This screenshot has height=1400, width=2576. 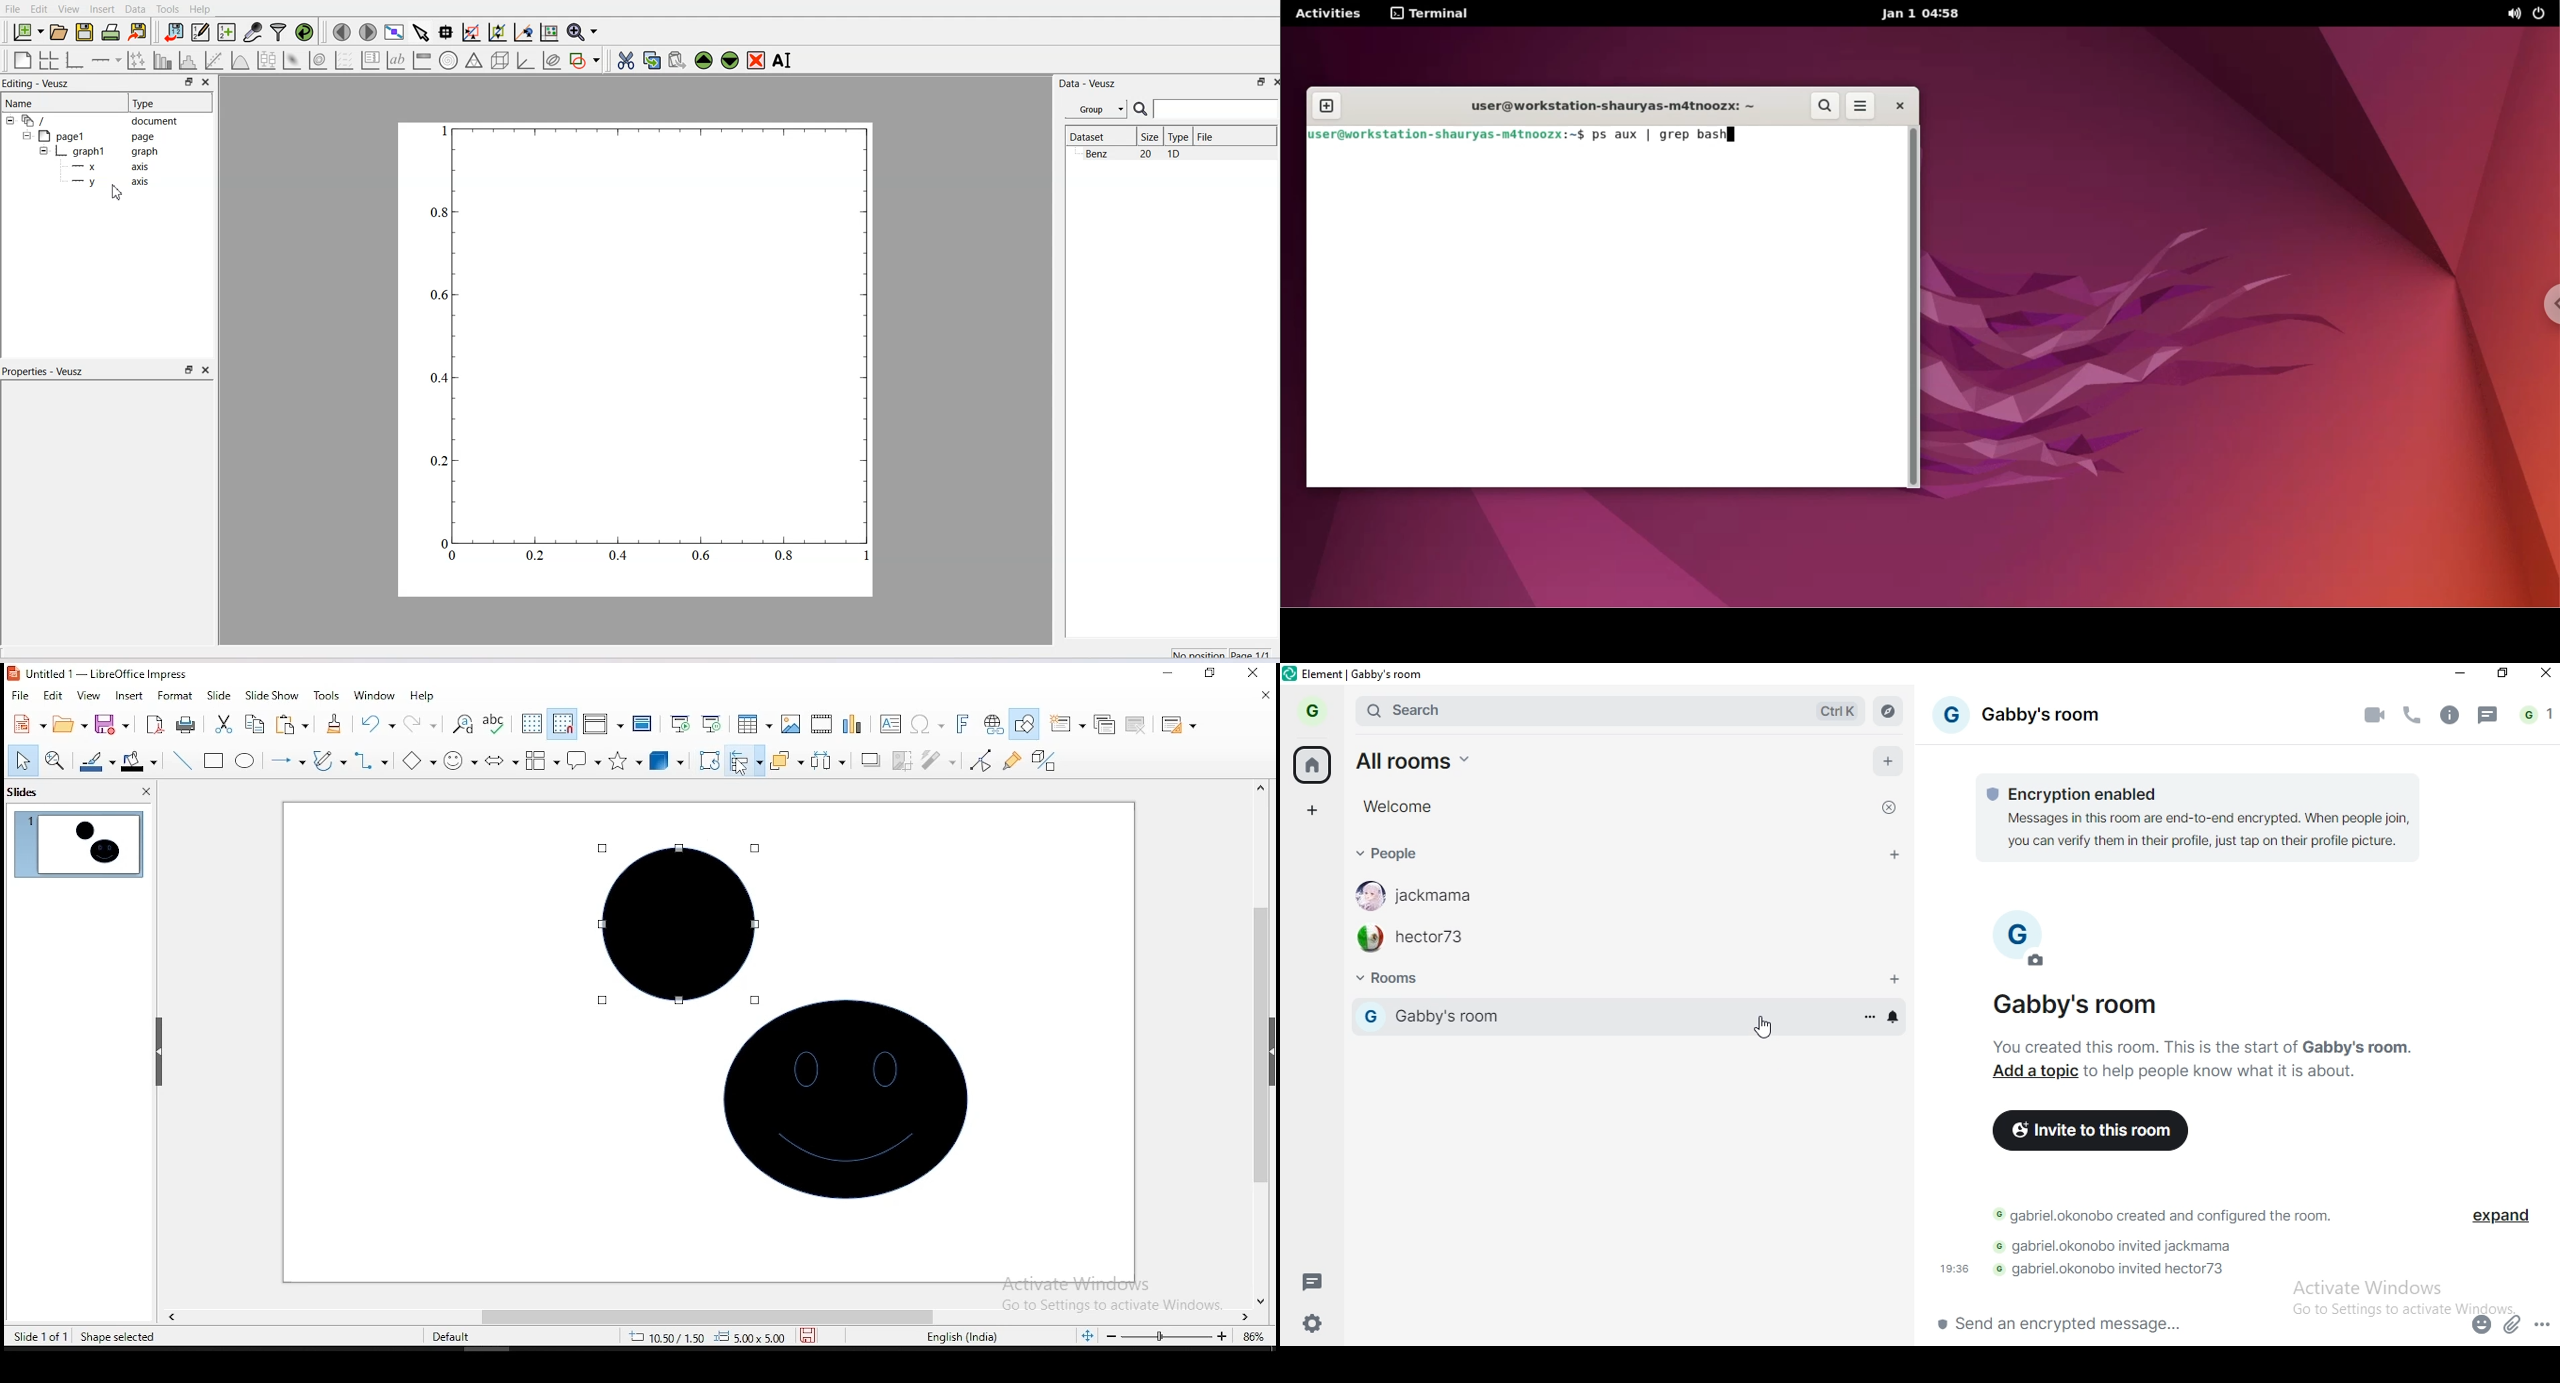 What do you see at coordinates (1168, 673) in the screenshot?
I see `minimize` at bounding box center [1168, 673].